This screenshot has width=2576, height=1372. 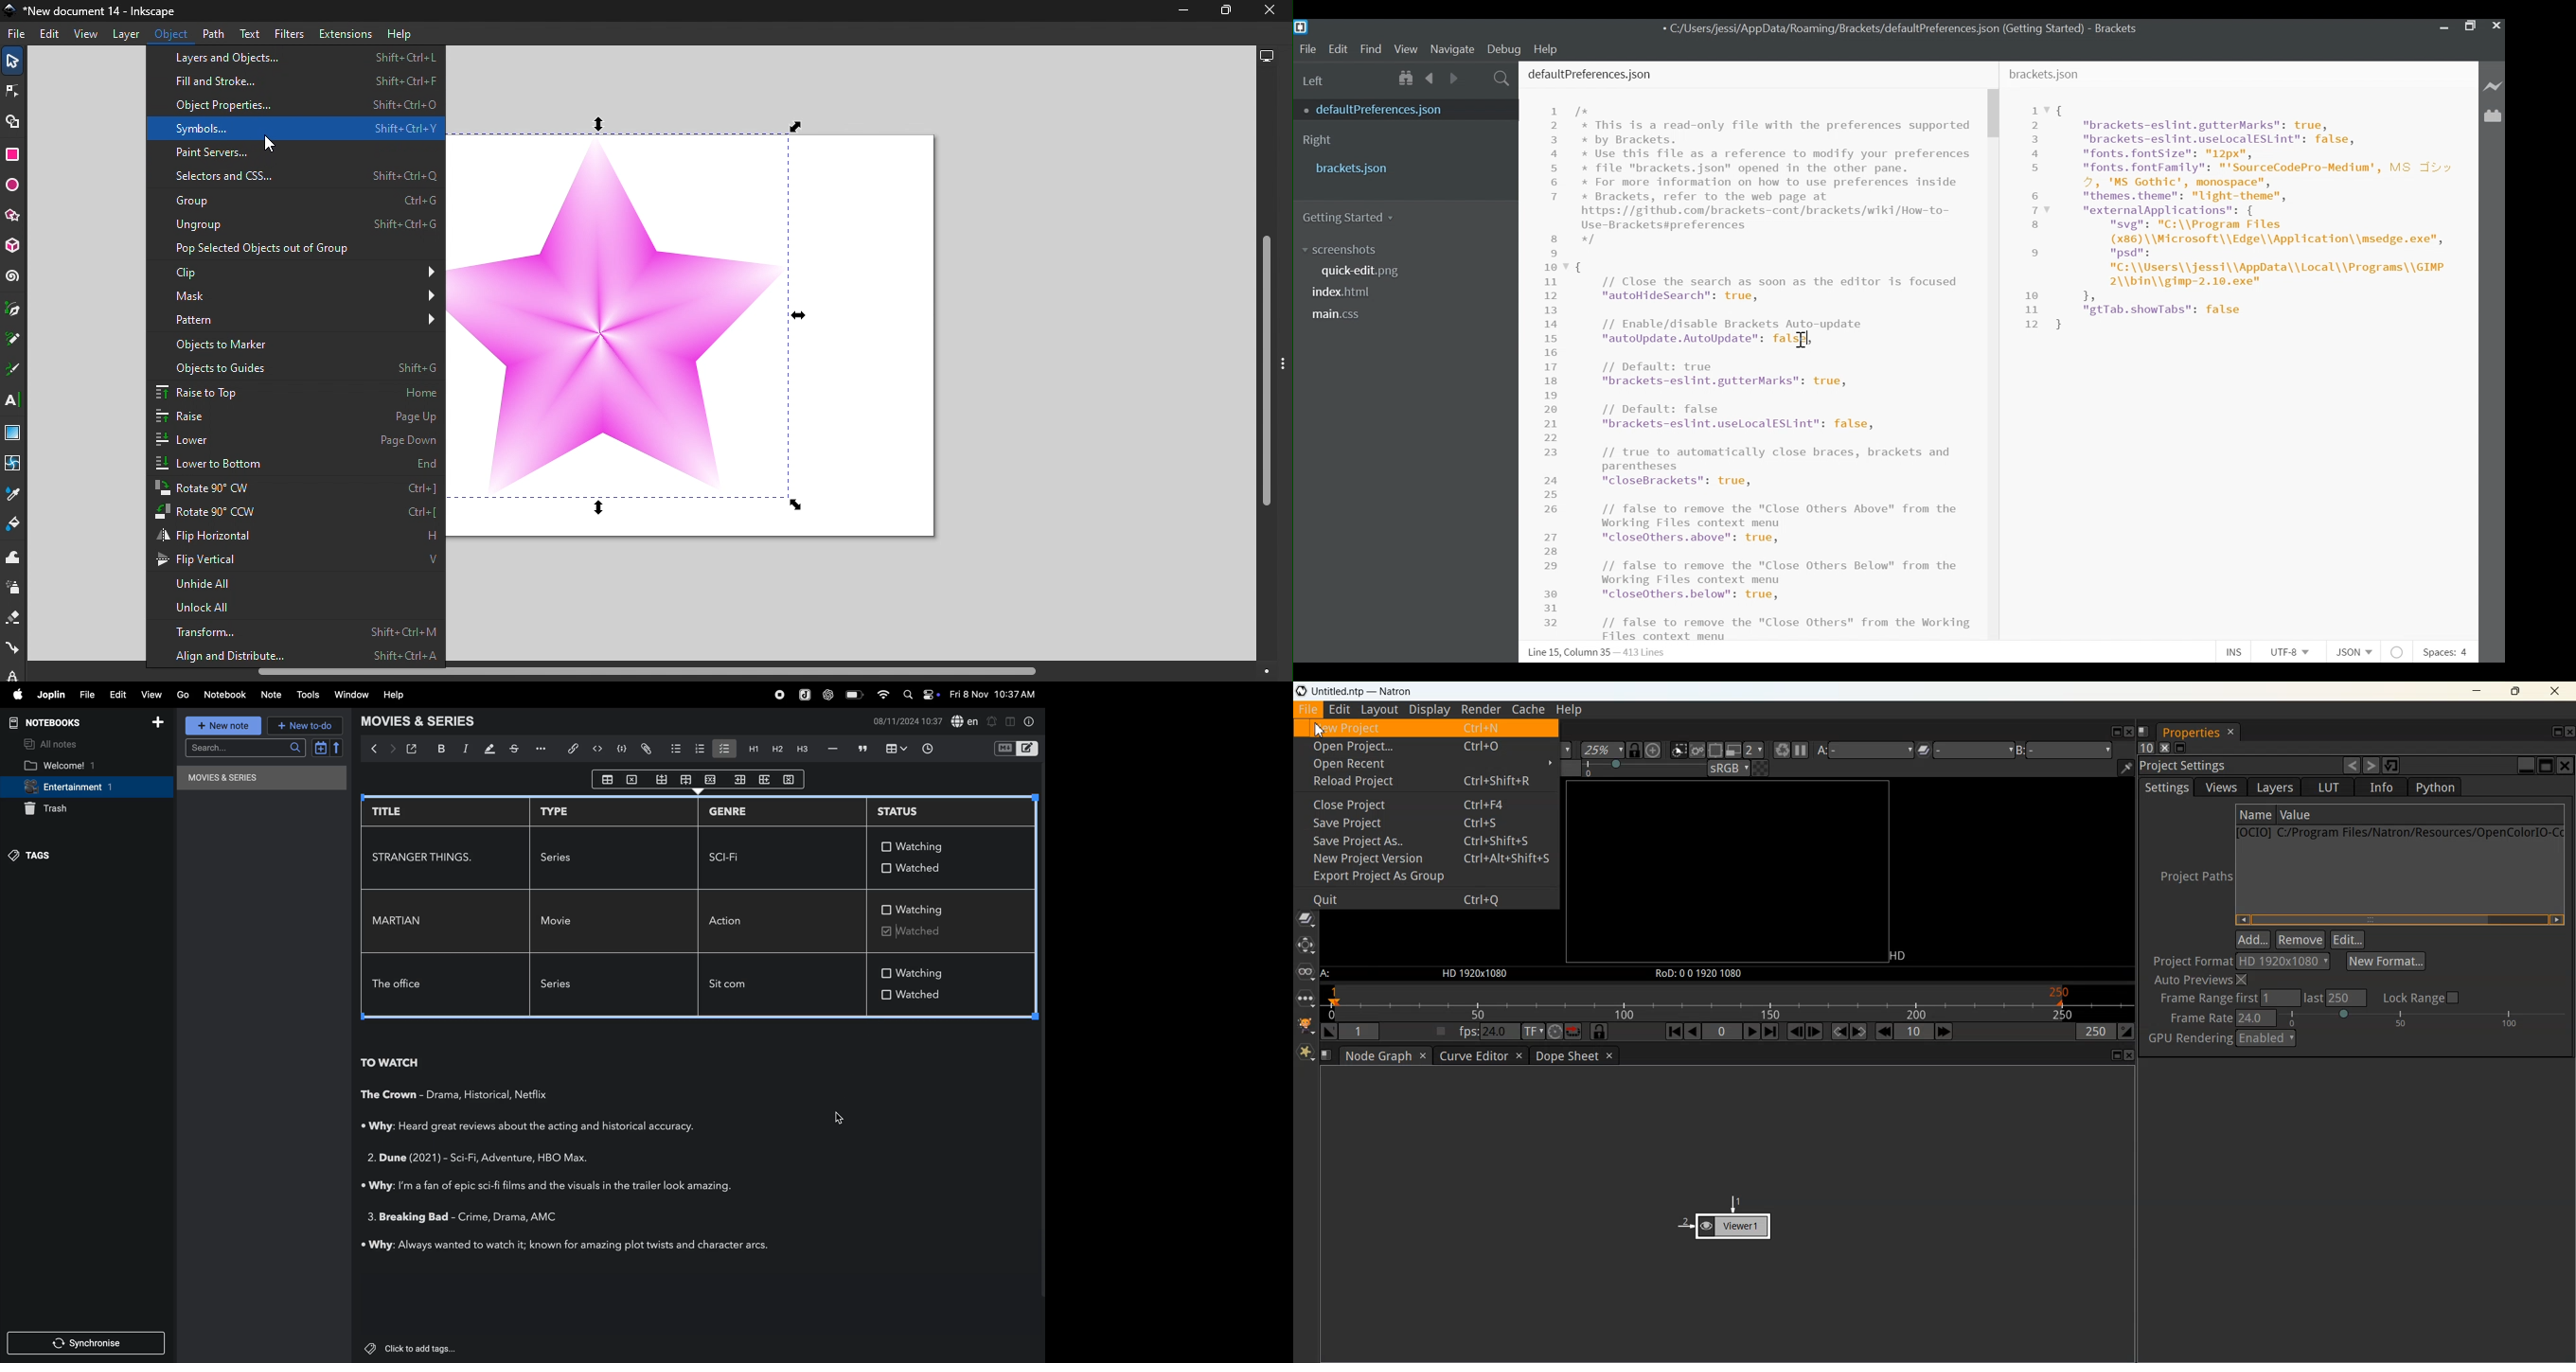 What do you see at coordinates (853, 695) in the screenshot?
I see `battery` at bounding box center [853, 695].